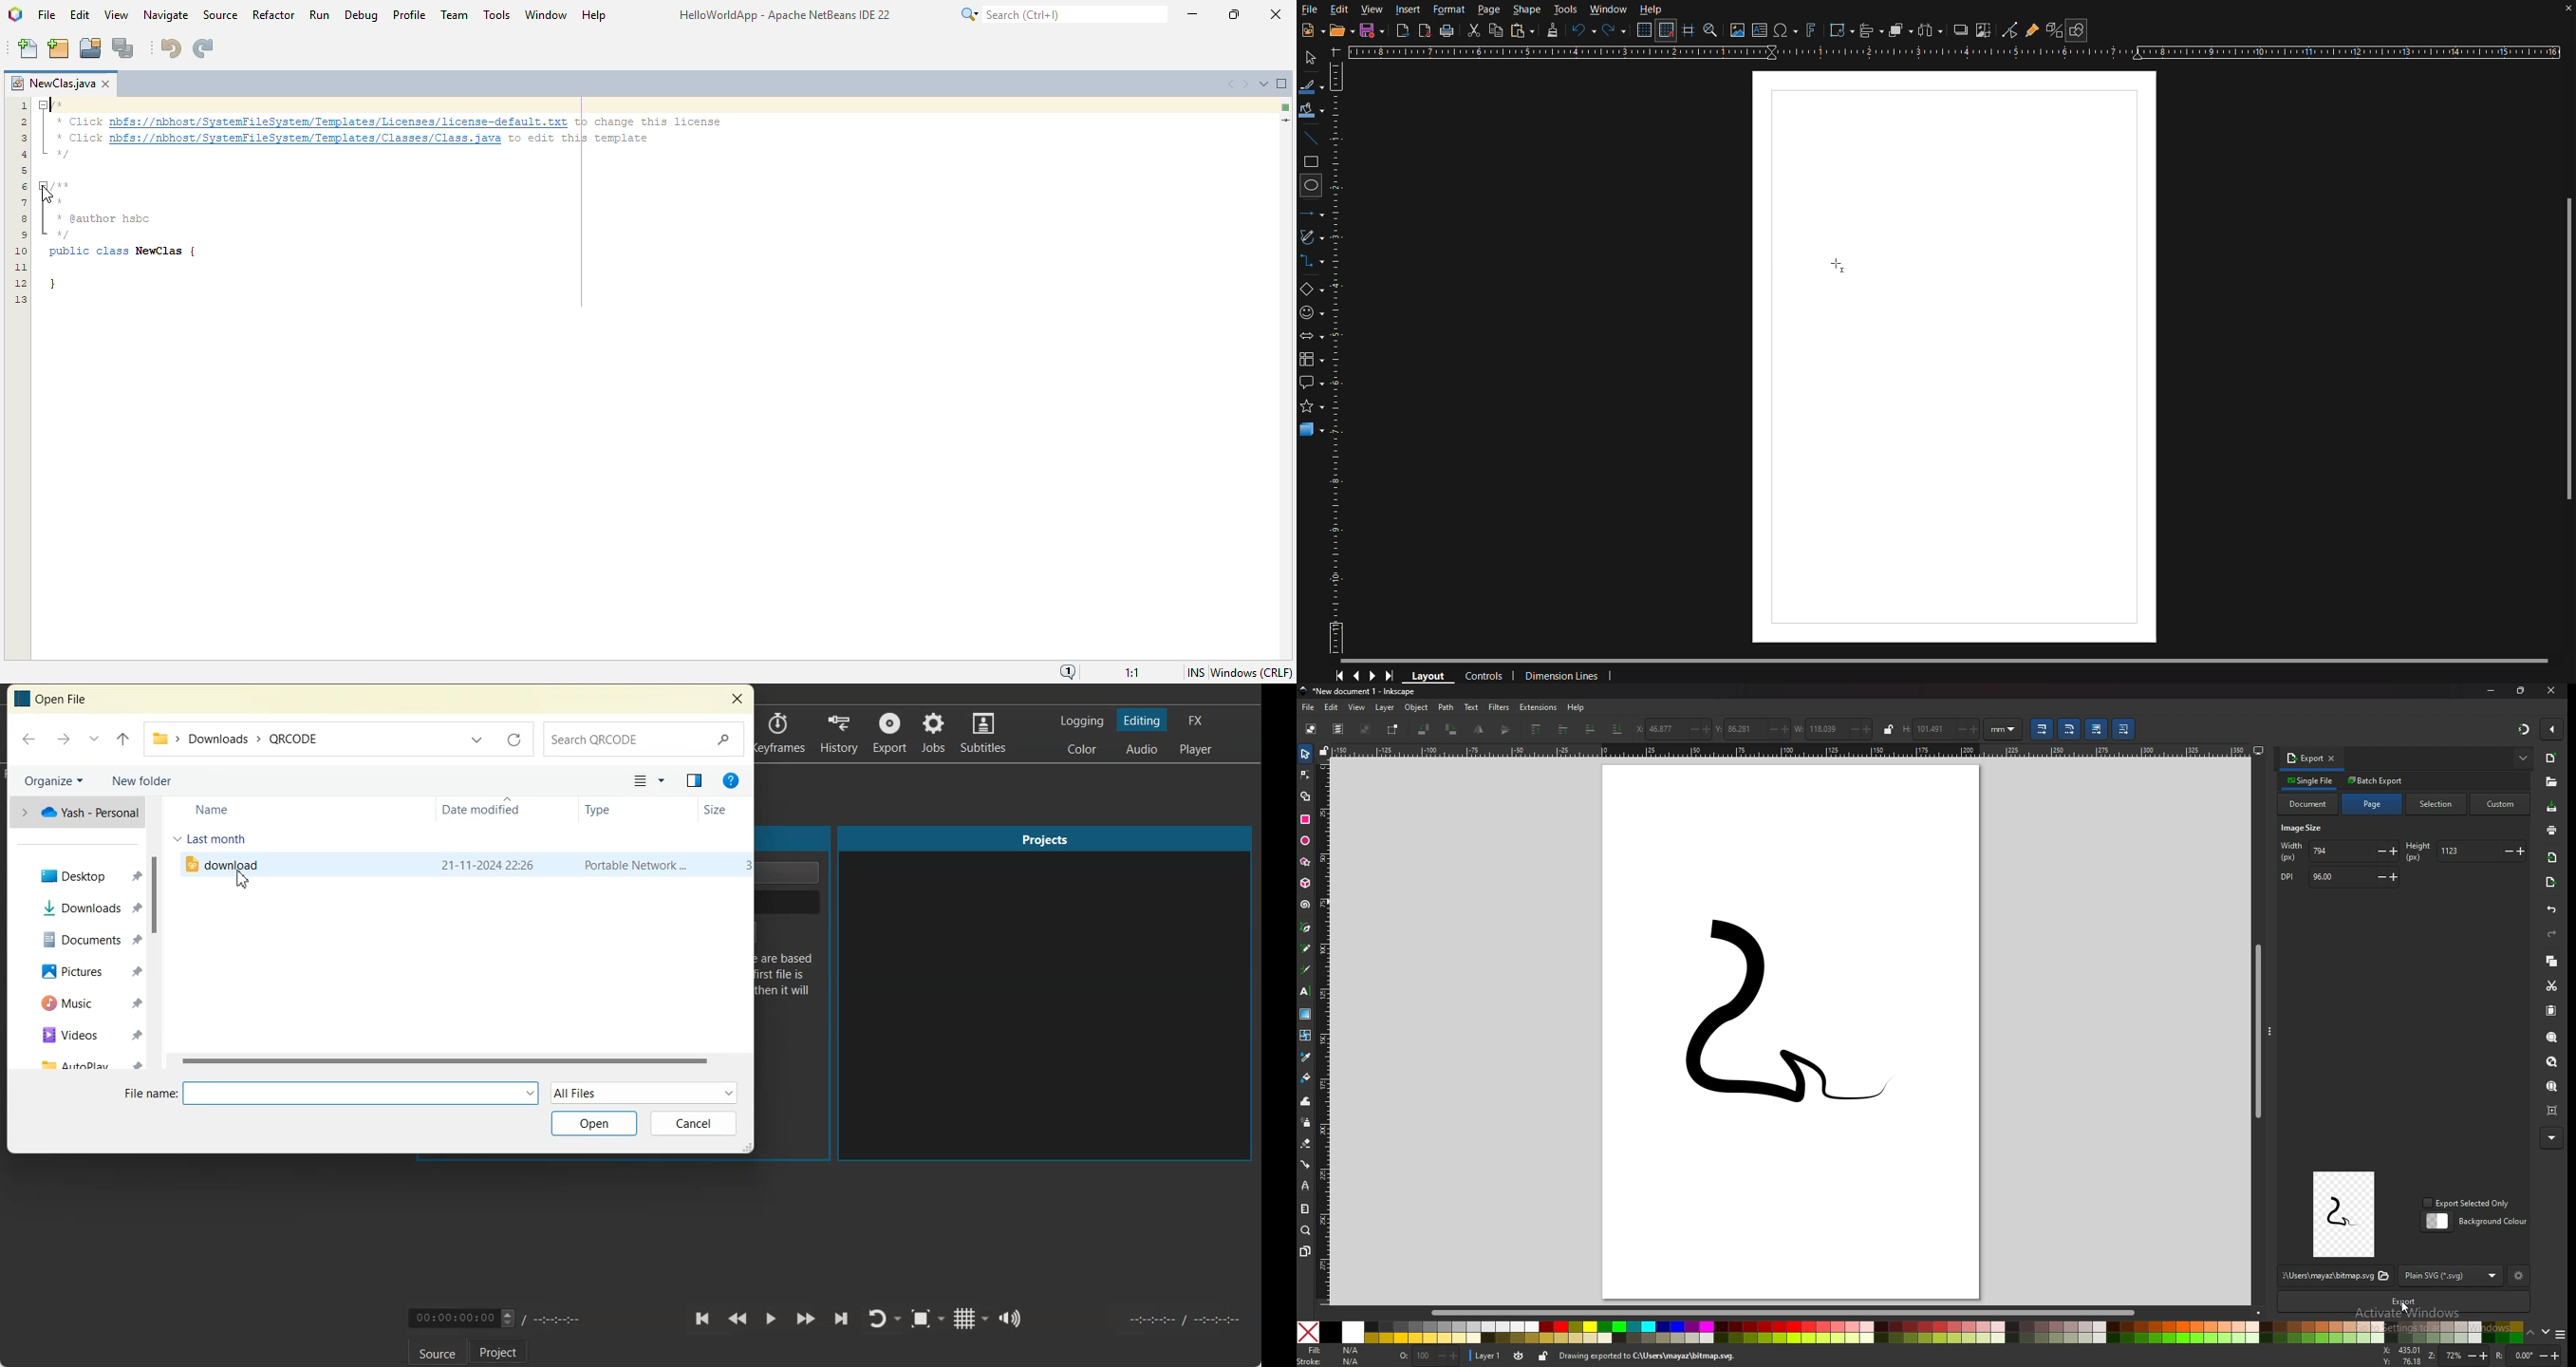 The height and width of the screenshot is (1372, 2576). Describe the element at coordinates (1786, 31) in the screenshot. I see `Insert Special Character` at that location.